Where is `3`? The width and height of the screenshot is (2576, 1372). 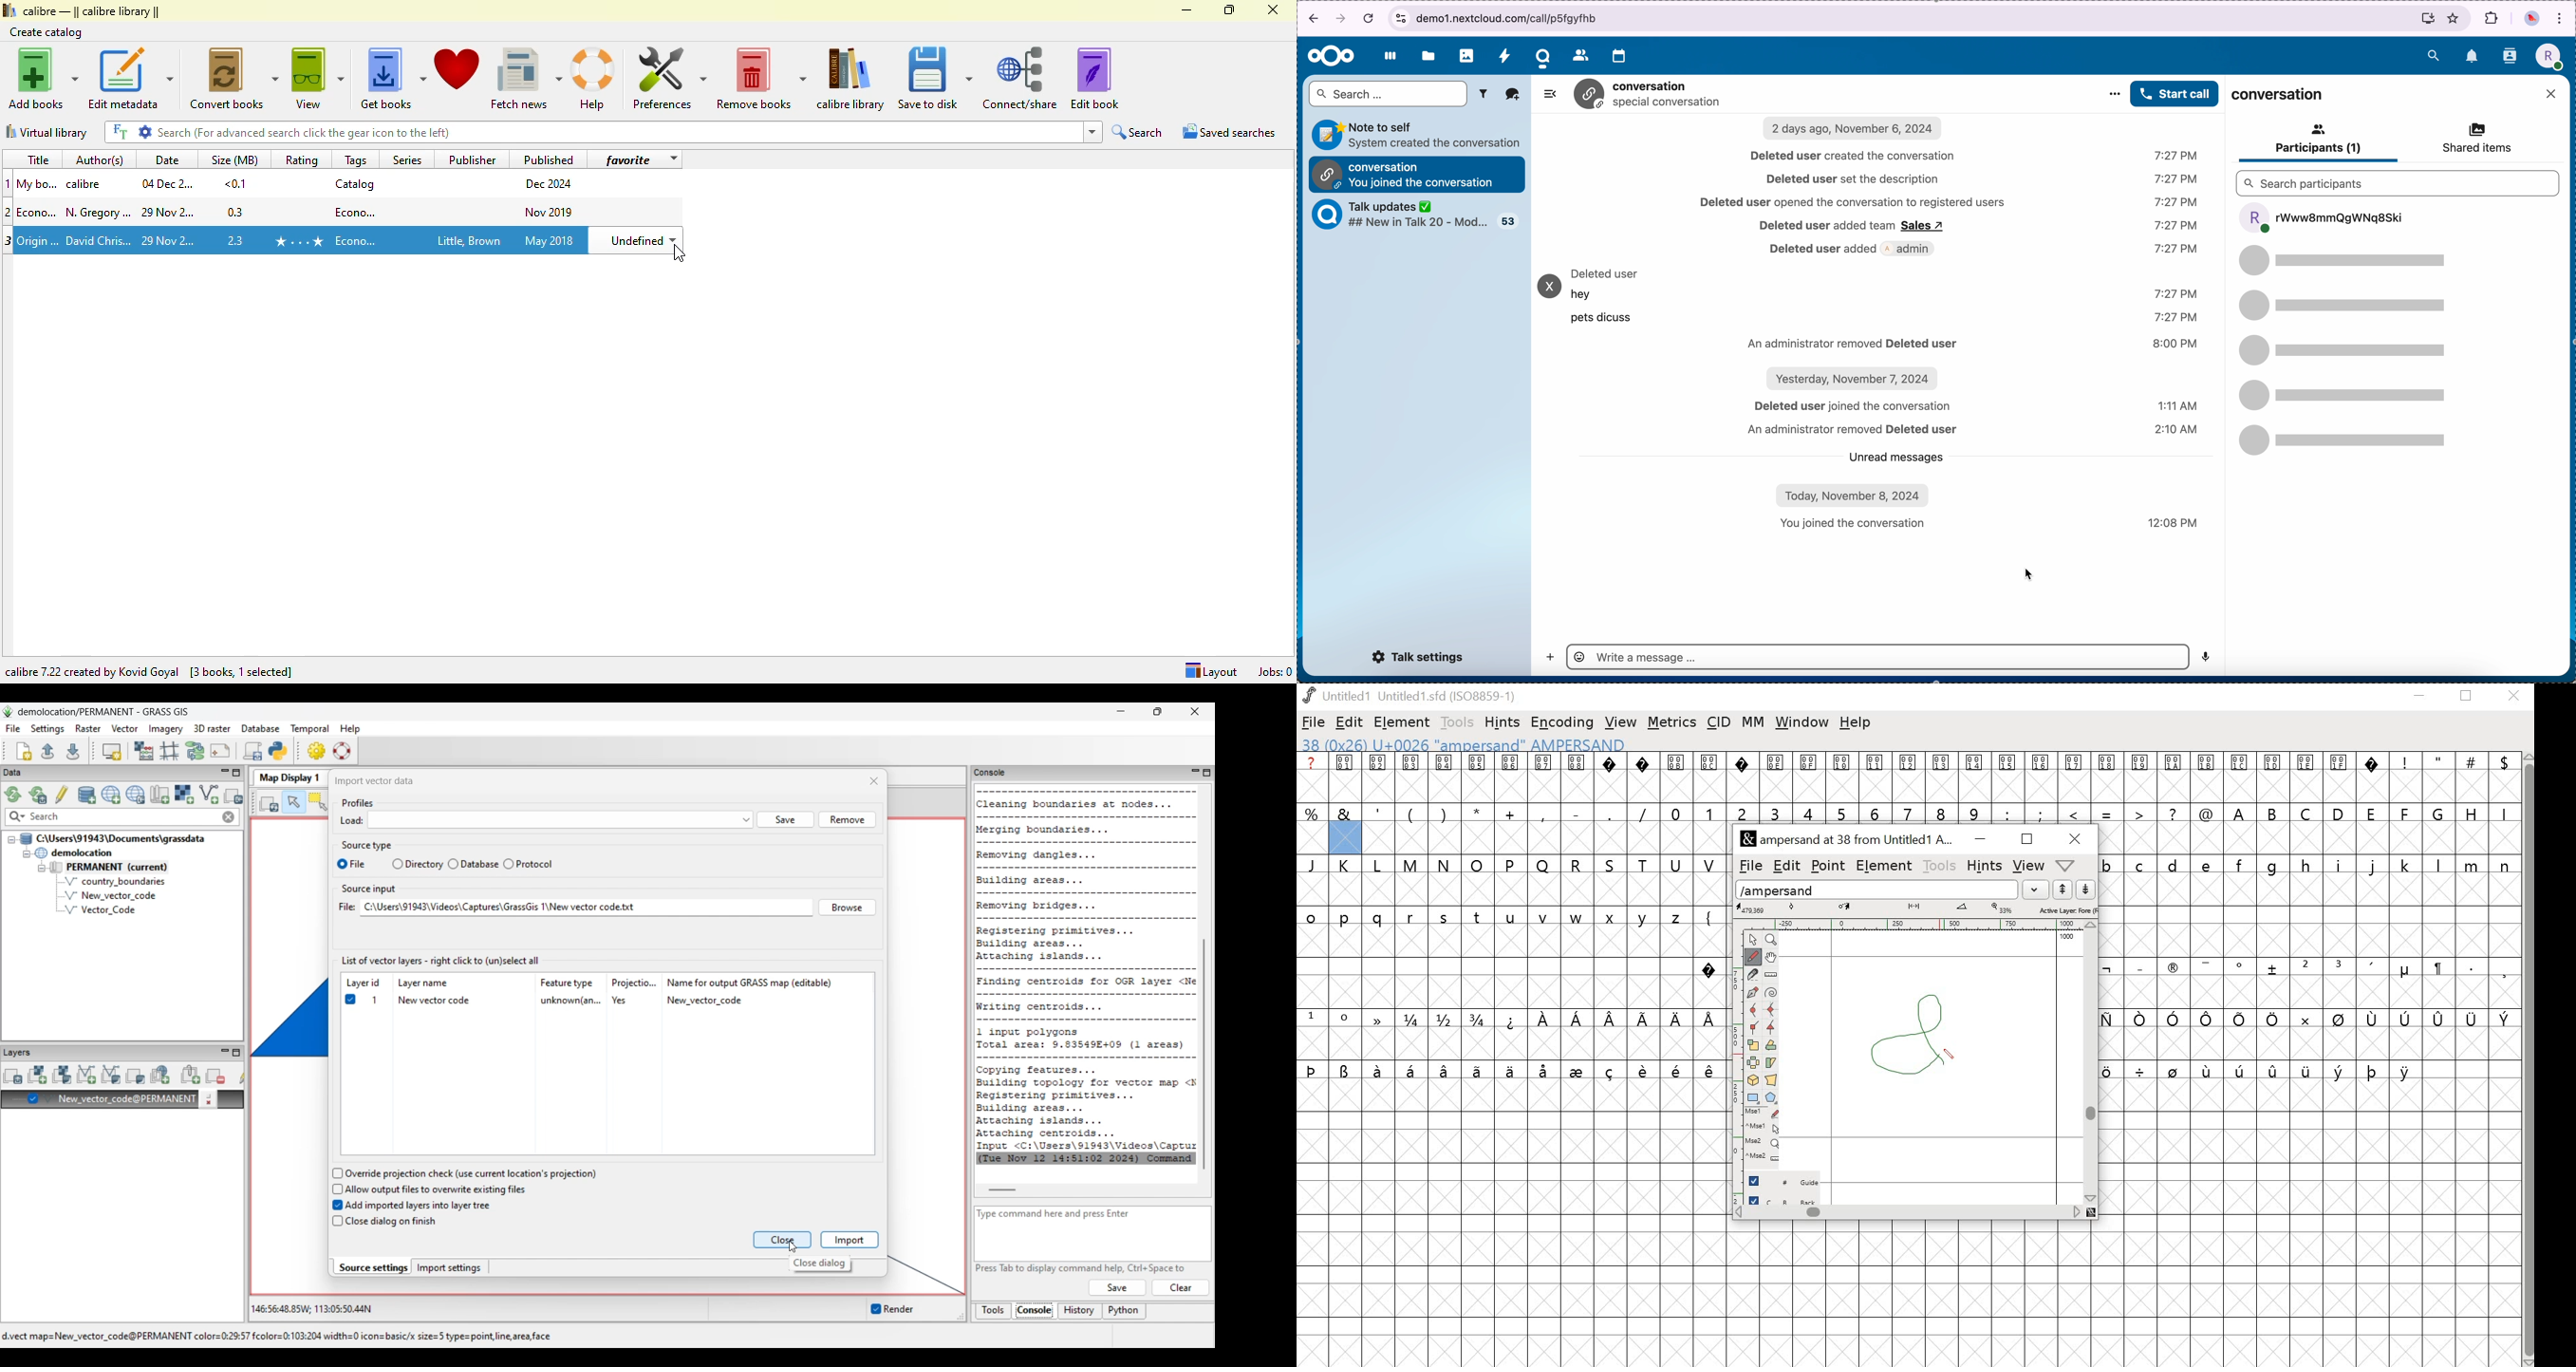 3 is located at coordinates (9, 241).